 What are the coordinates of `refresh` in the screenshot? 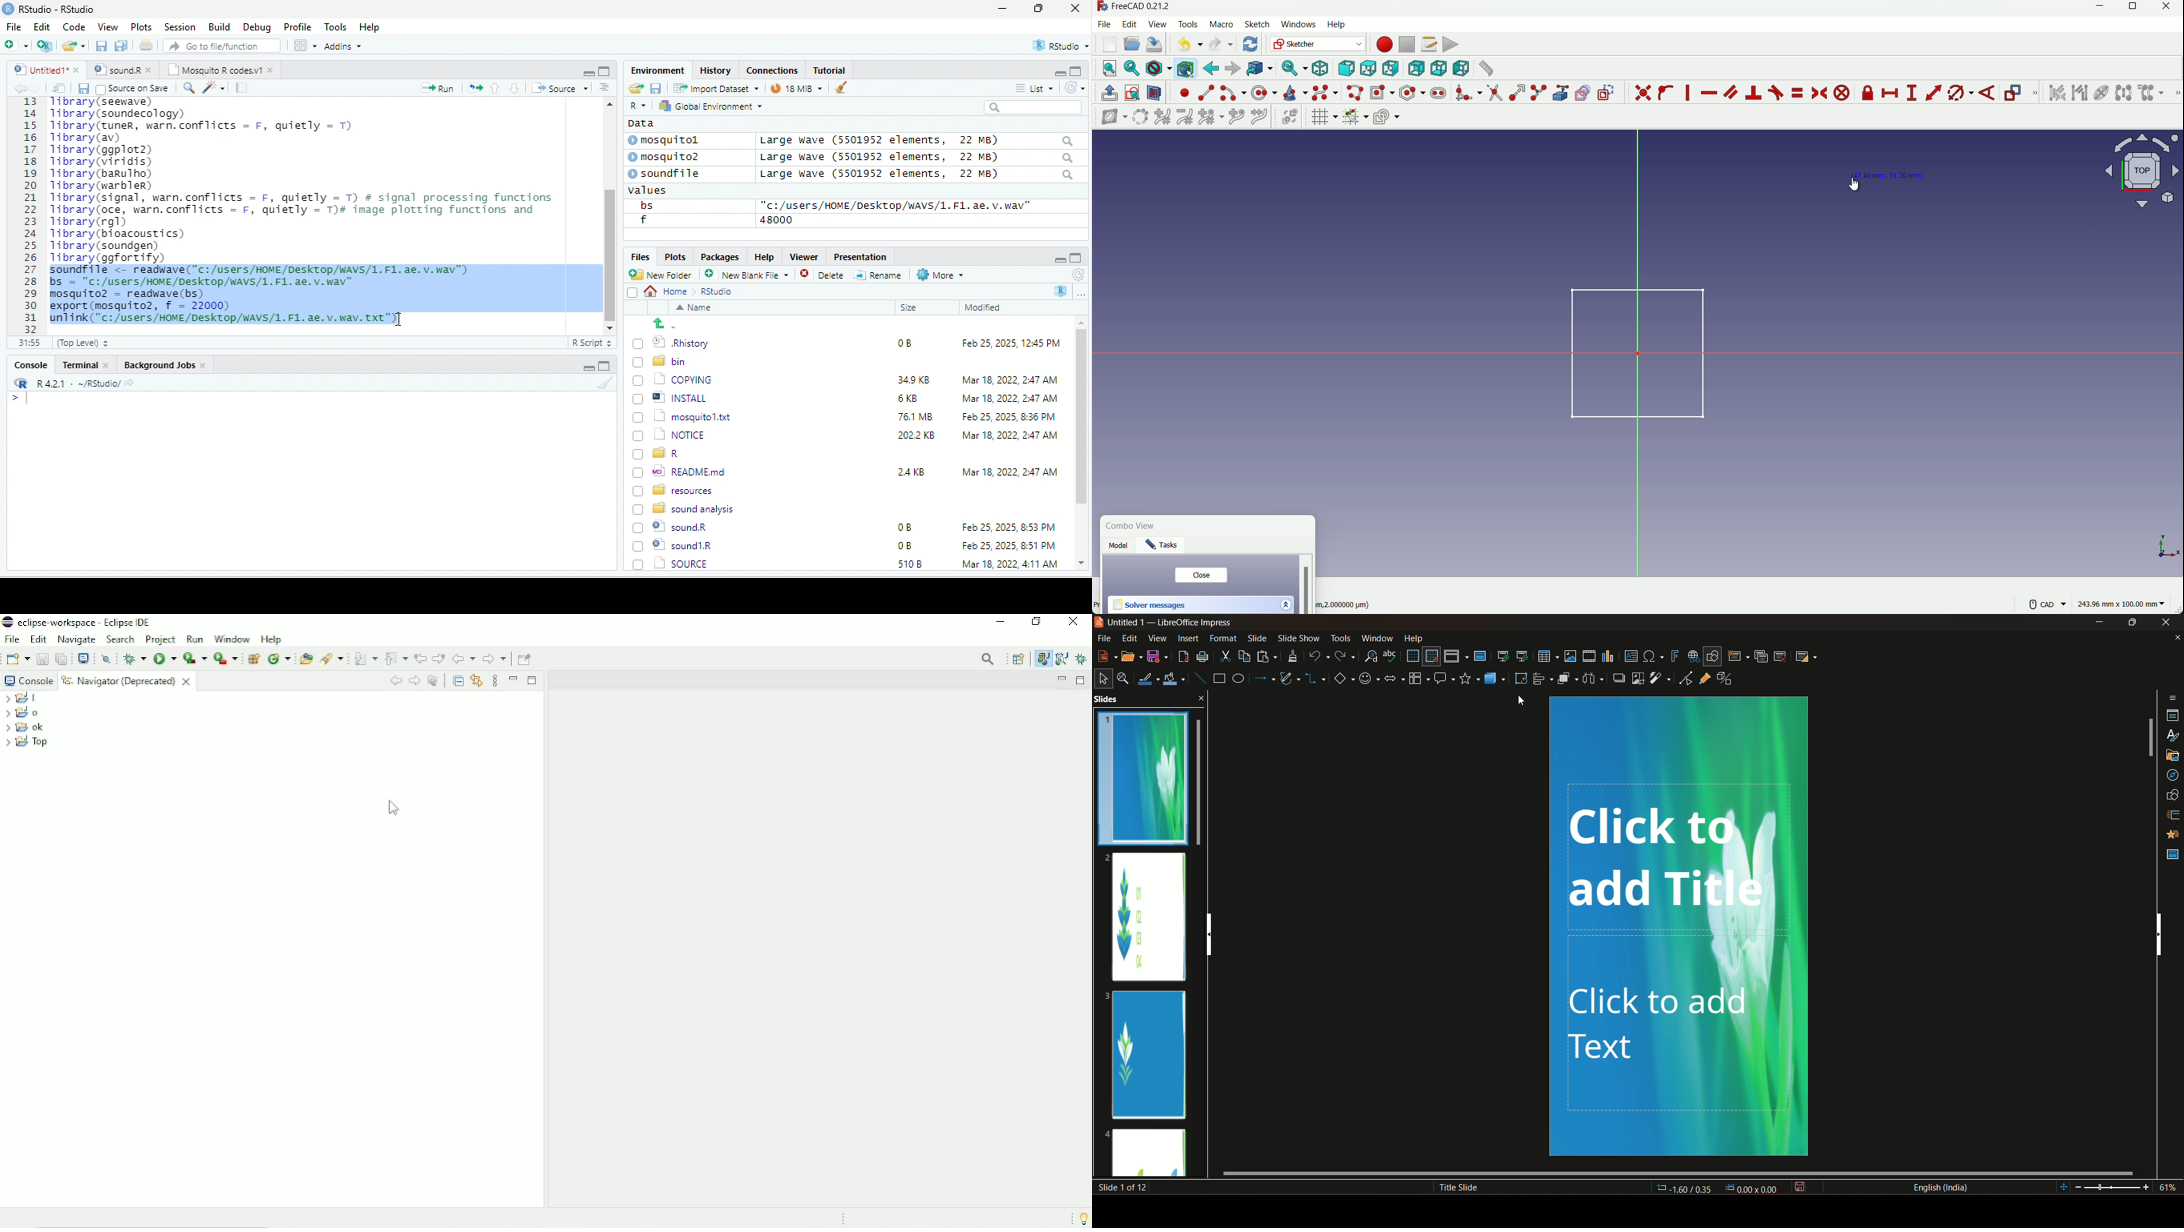 It's located at (1072, 87).